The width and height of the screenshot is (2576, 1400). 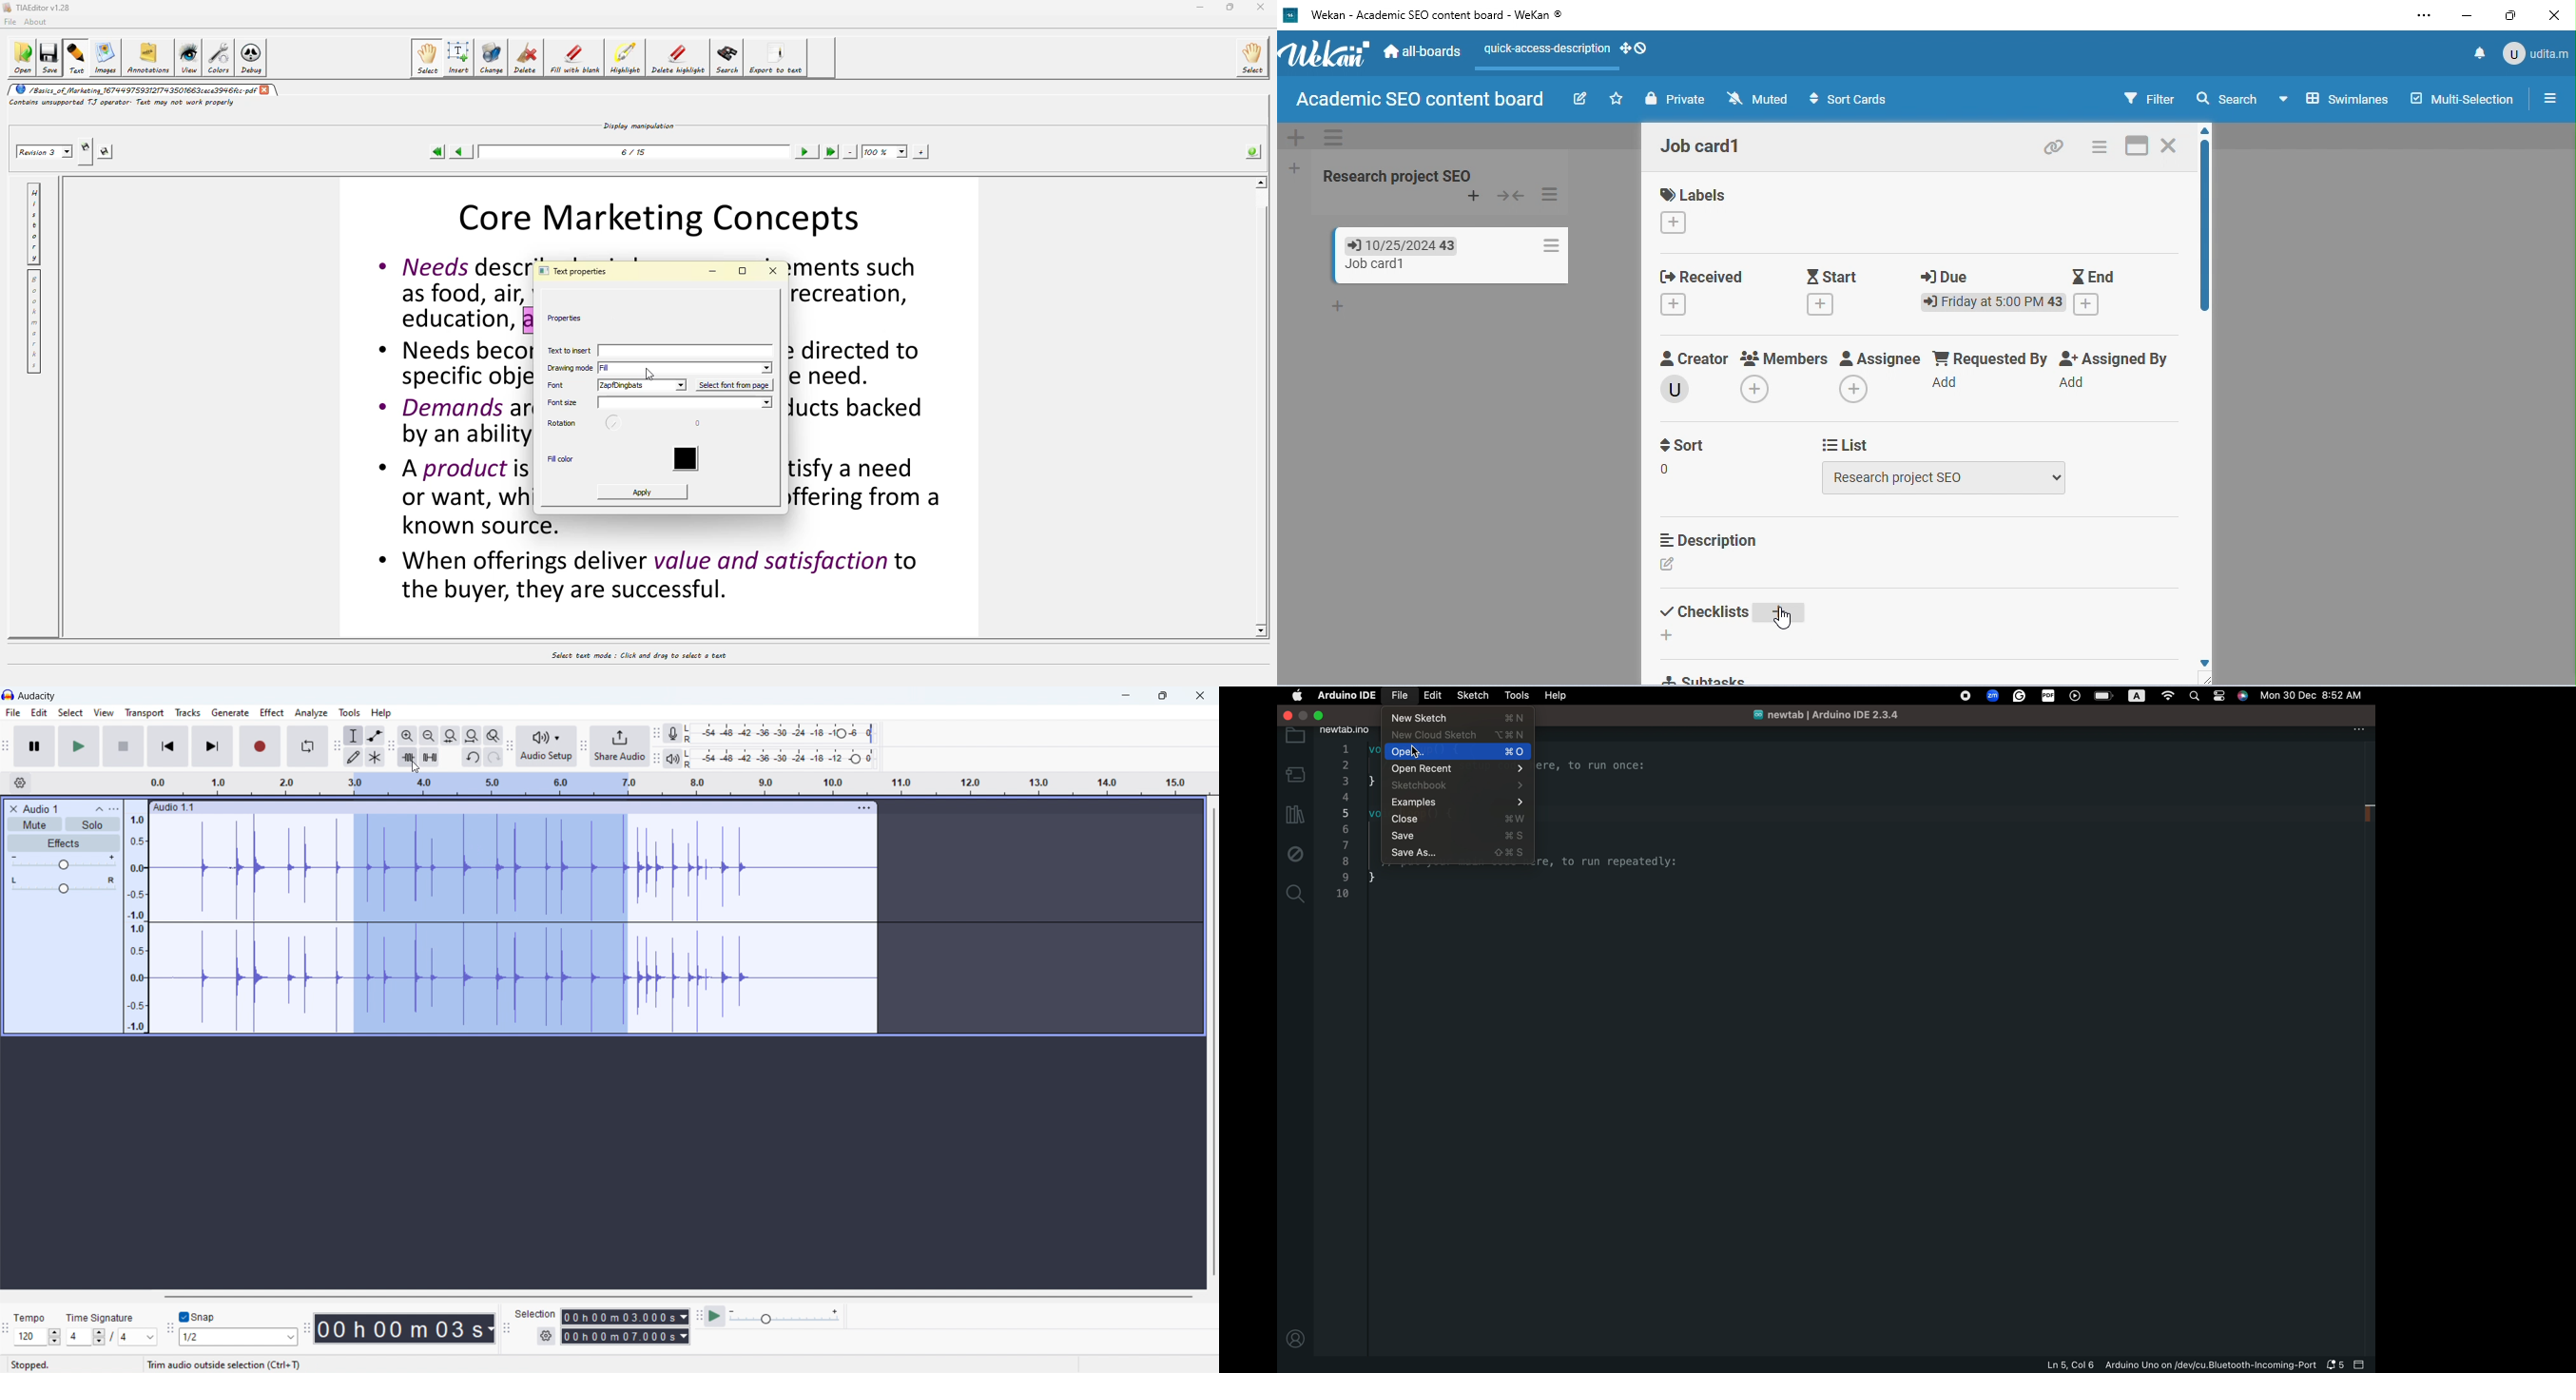 I want to click on description, so click(x=1707, y=540).